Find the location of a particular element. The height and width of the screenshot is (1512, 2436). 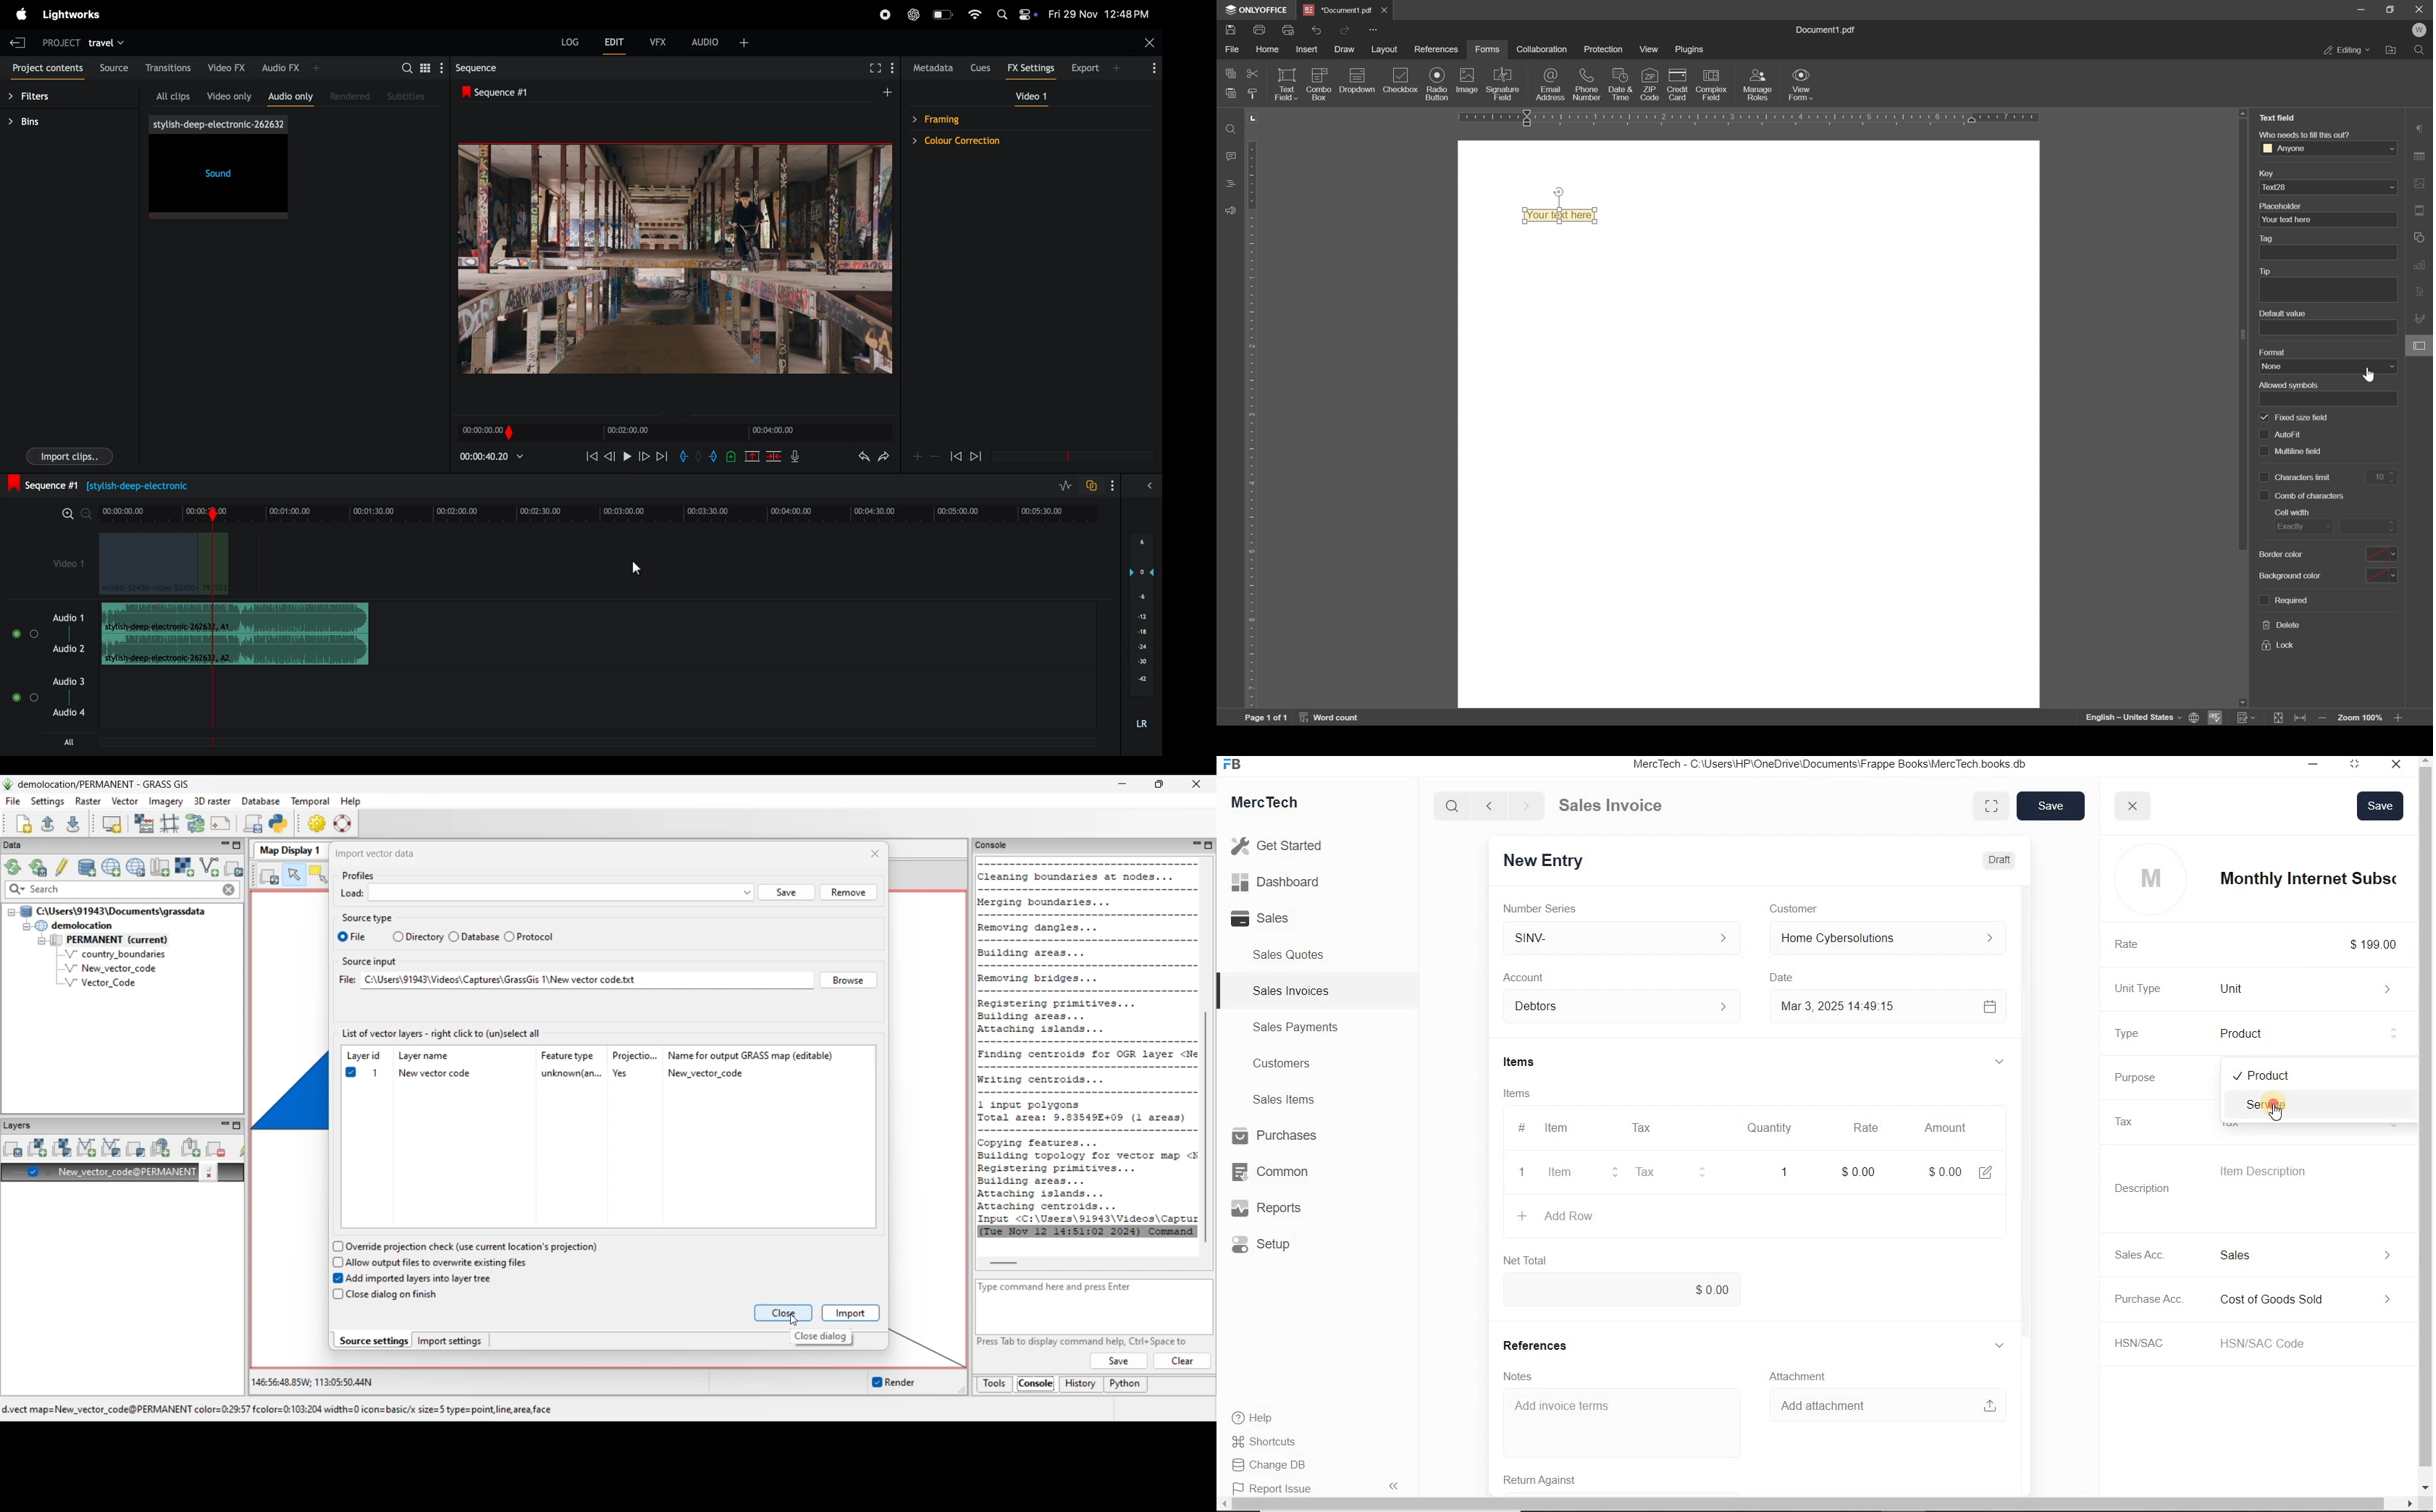

forms is located at coordinates (1492, 48).